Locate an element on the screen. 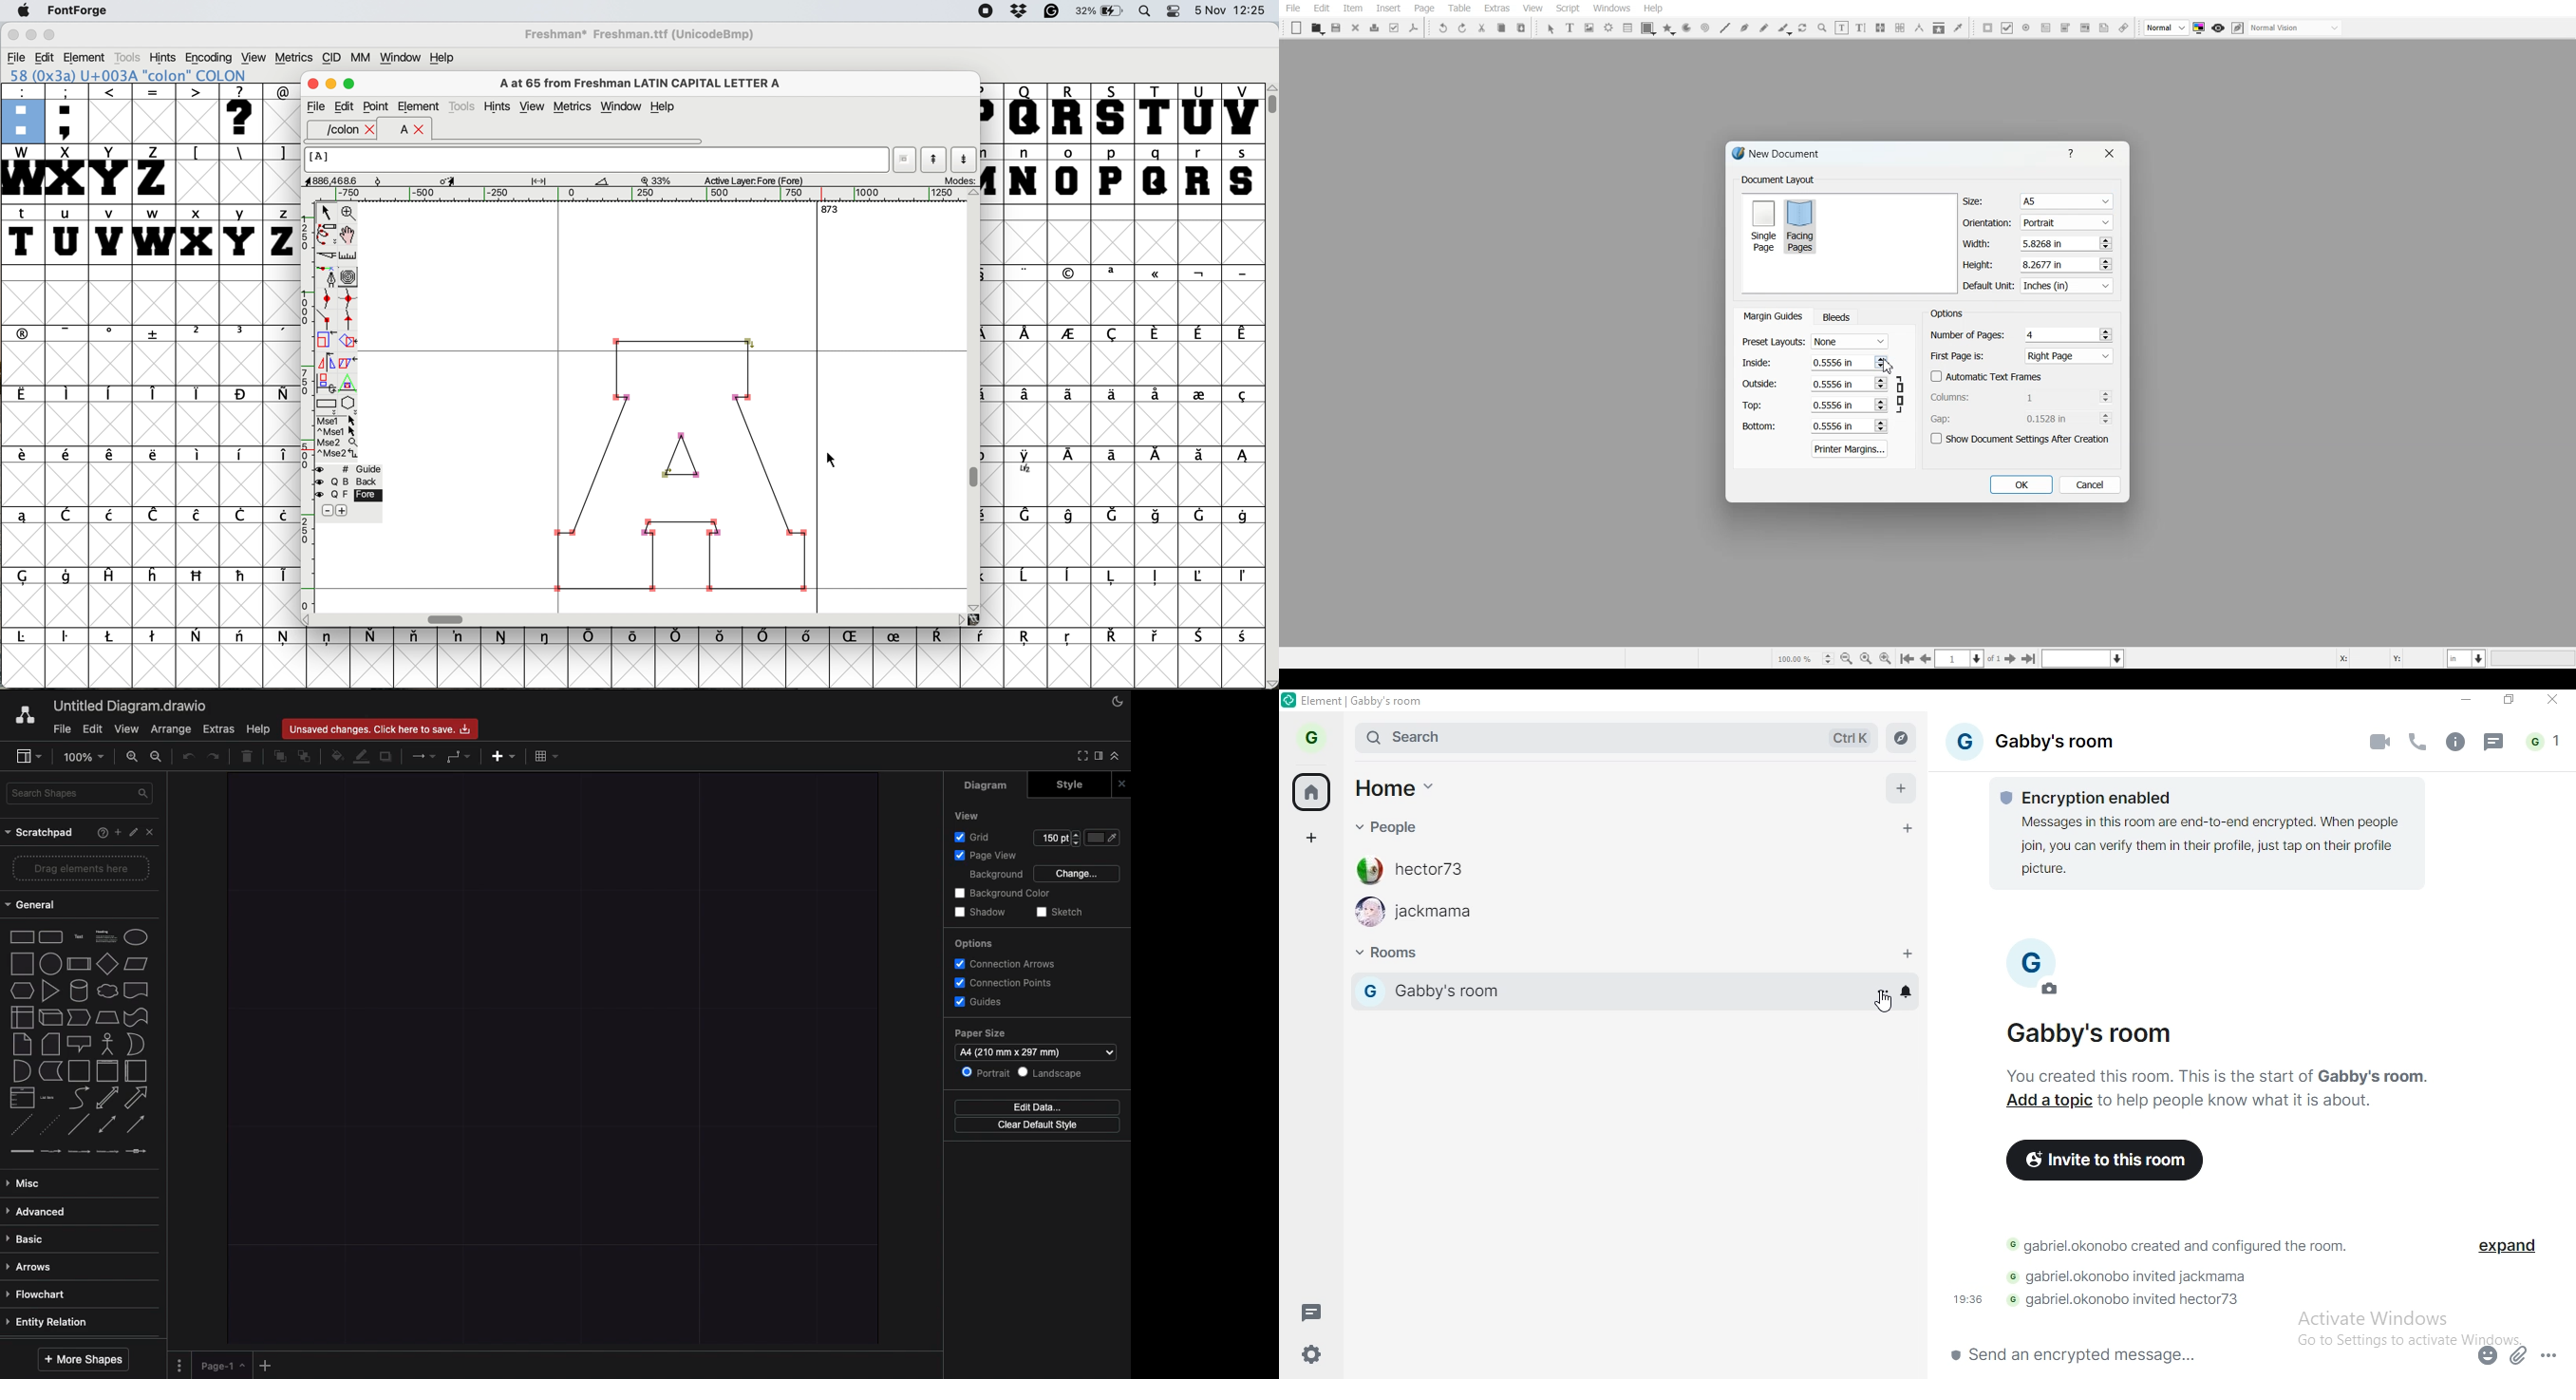 This screenshot has height=1400, width=2576. Show Document settings after Creation is located at coordinates (2022, 439).